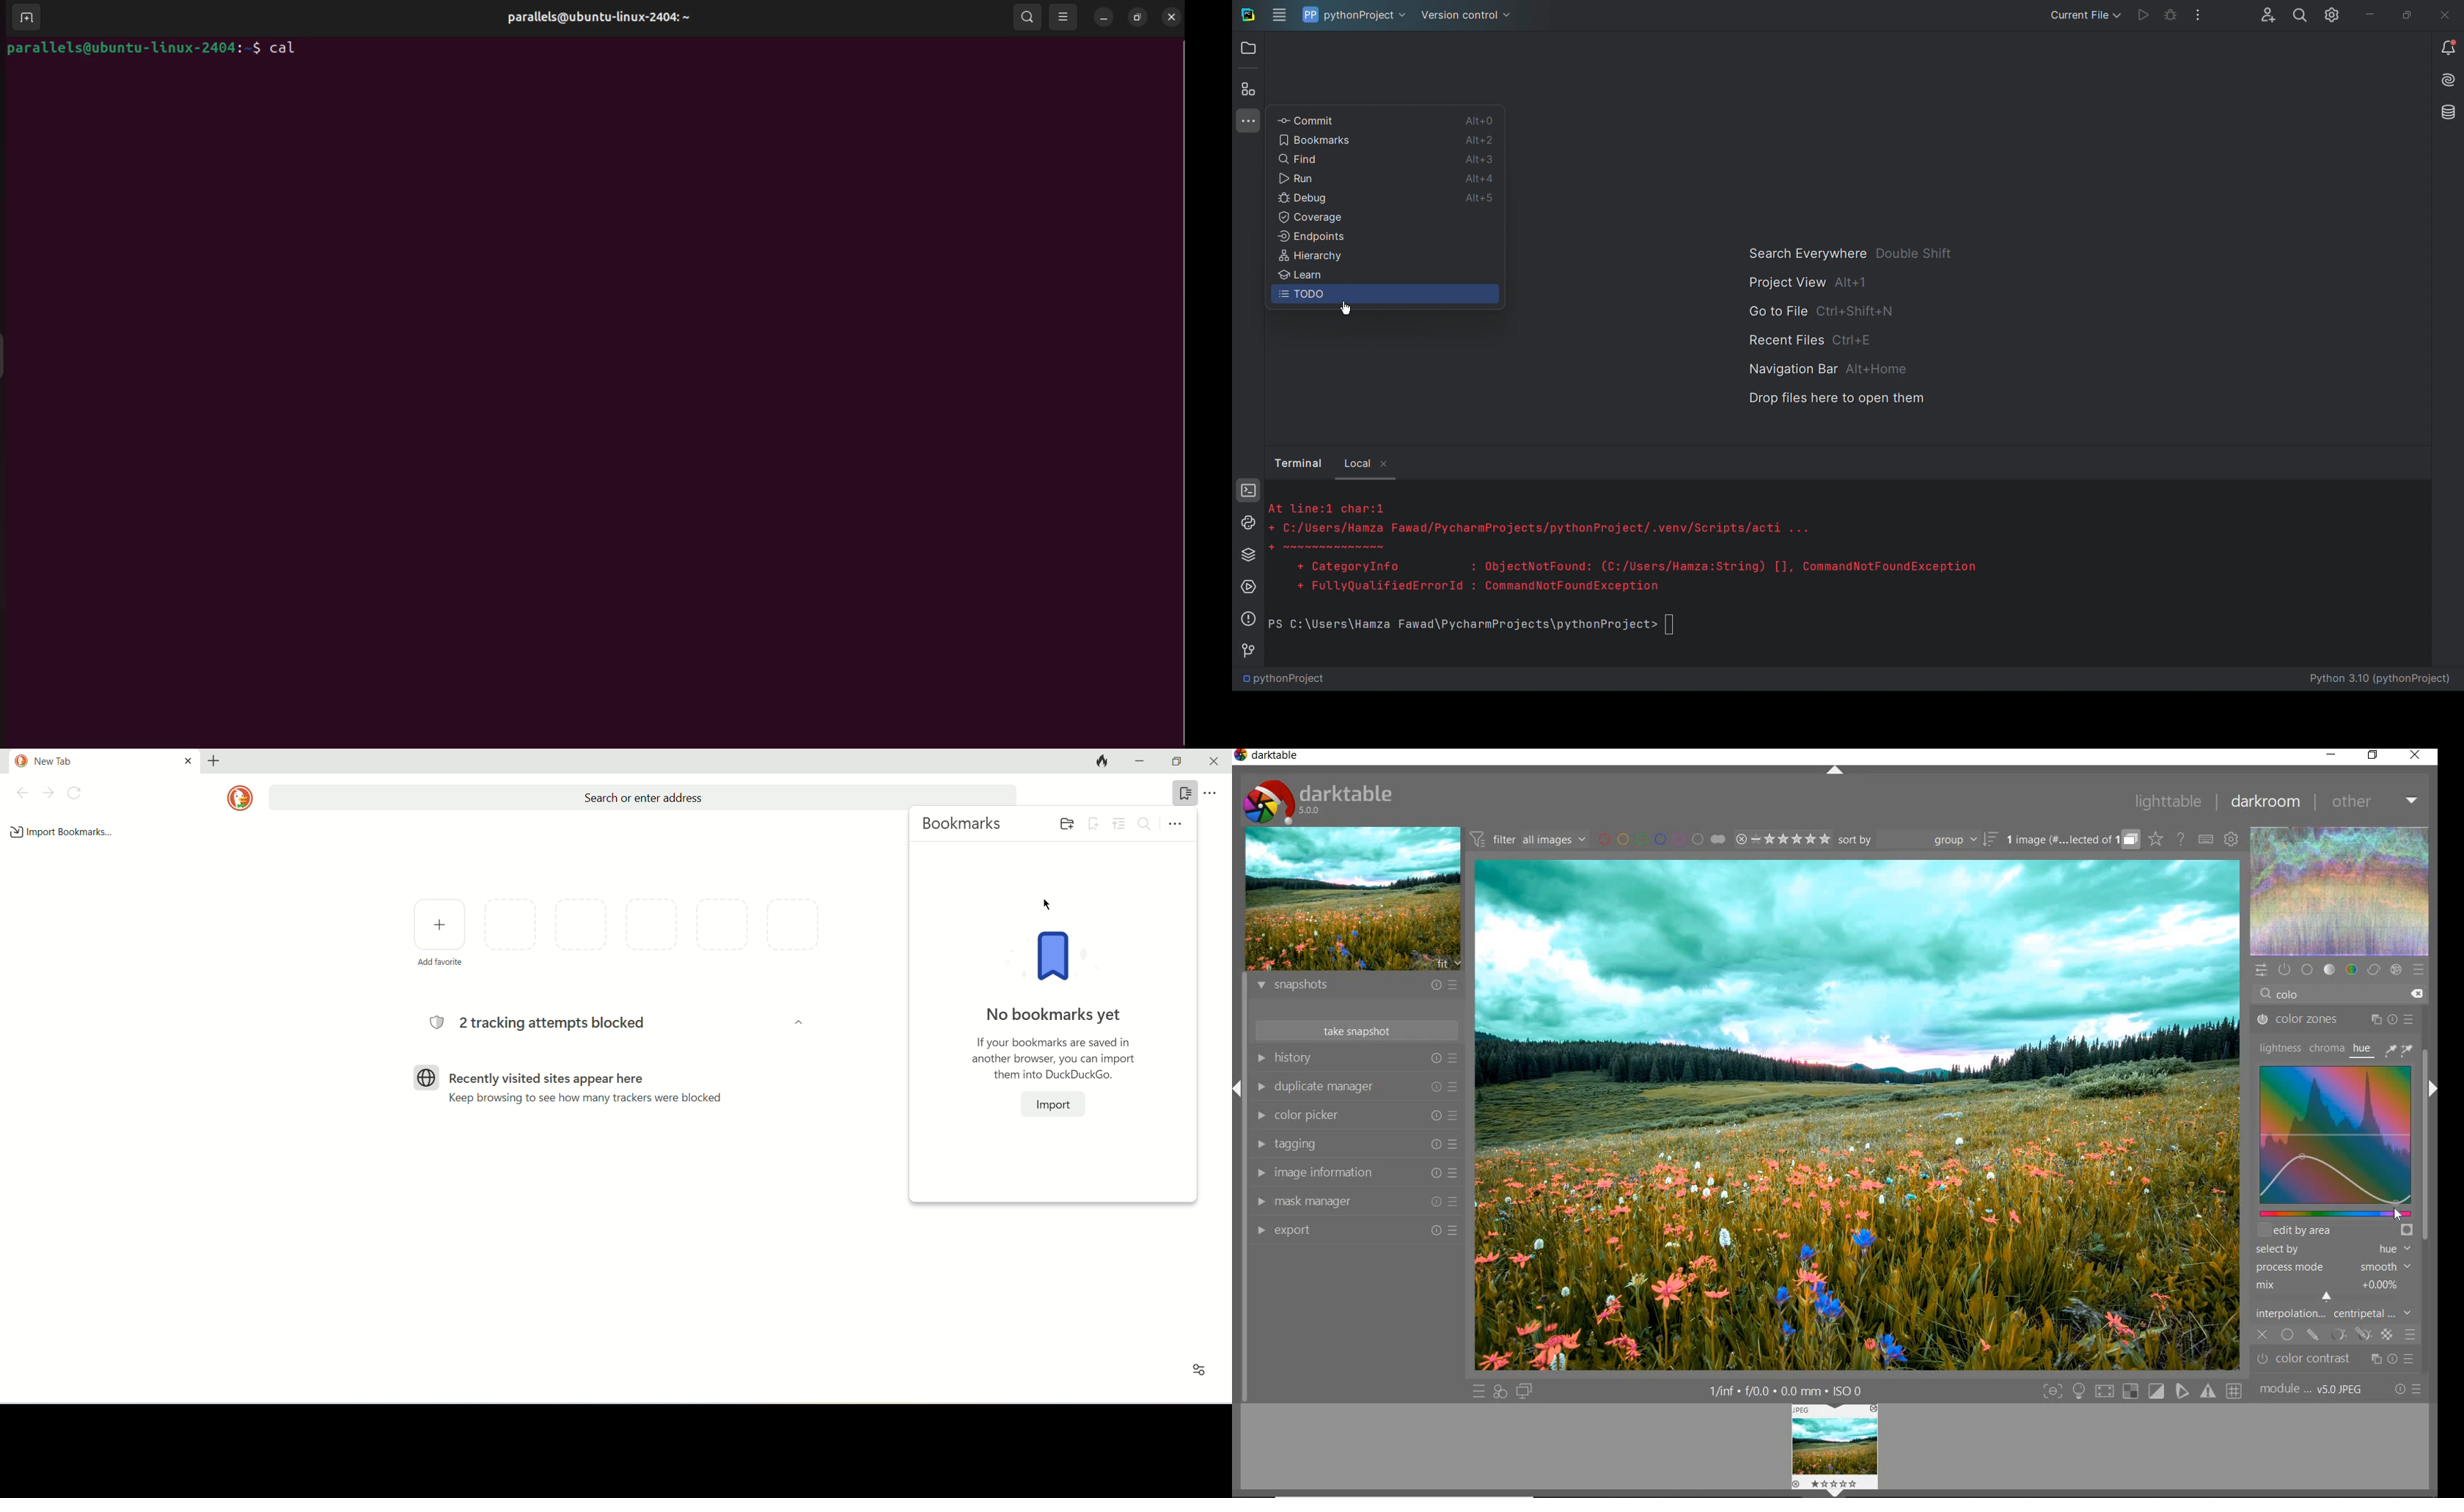 This screenshot has width=2464, height=1512. Describe the element at coordinates (2306, 996) in the screenshot. I see `COLOR` at that location.